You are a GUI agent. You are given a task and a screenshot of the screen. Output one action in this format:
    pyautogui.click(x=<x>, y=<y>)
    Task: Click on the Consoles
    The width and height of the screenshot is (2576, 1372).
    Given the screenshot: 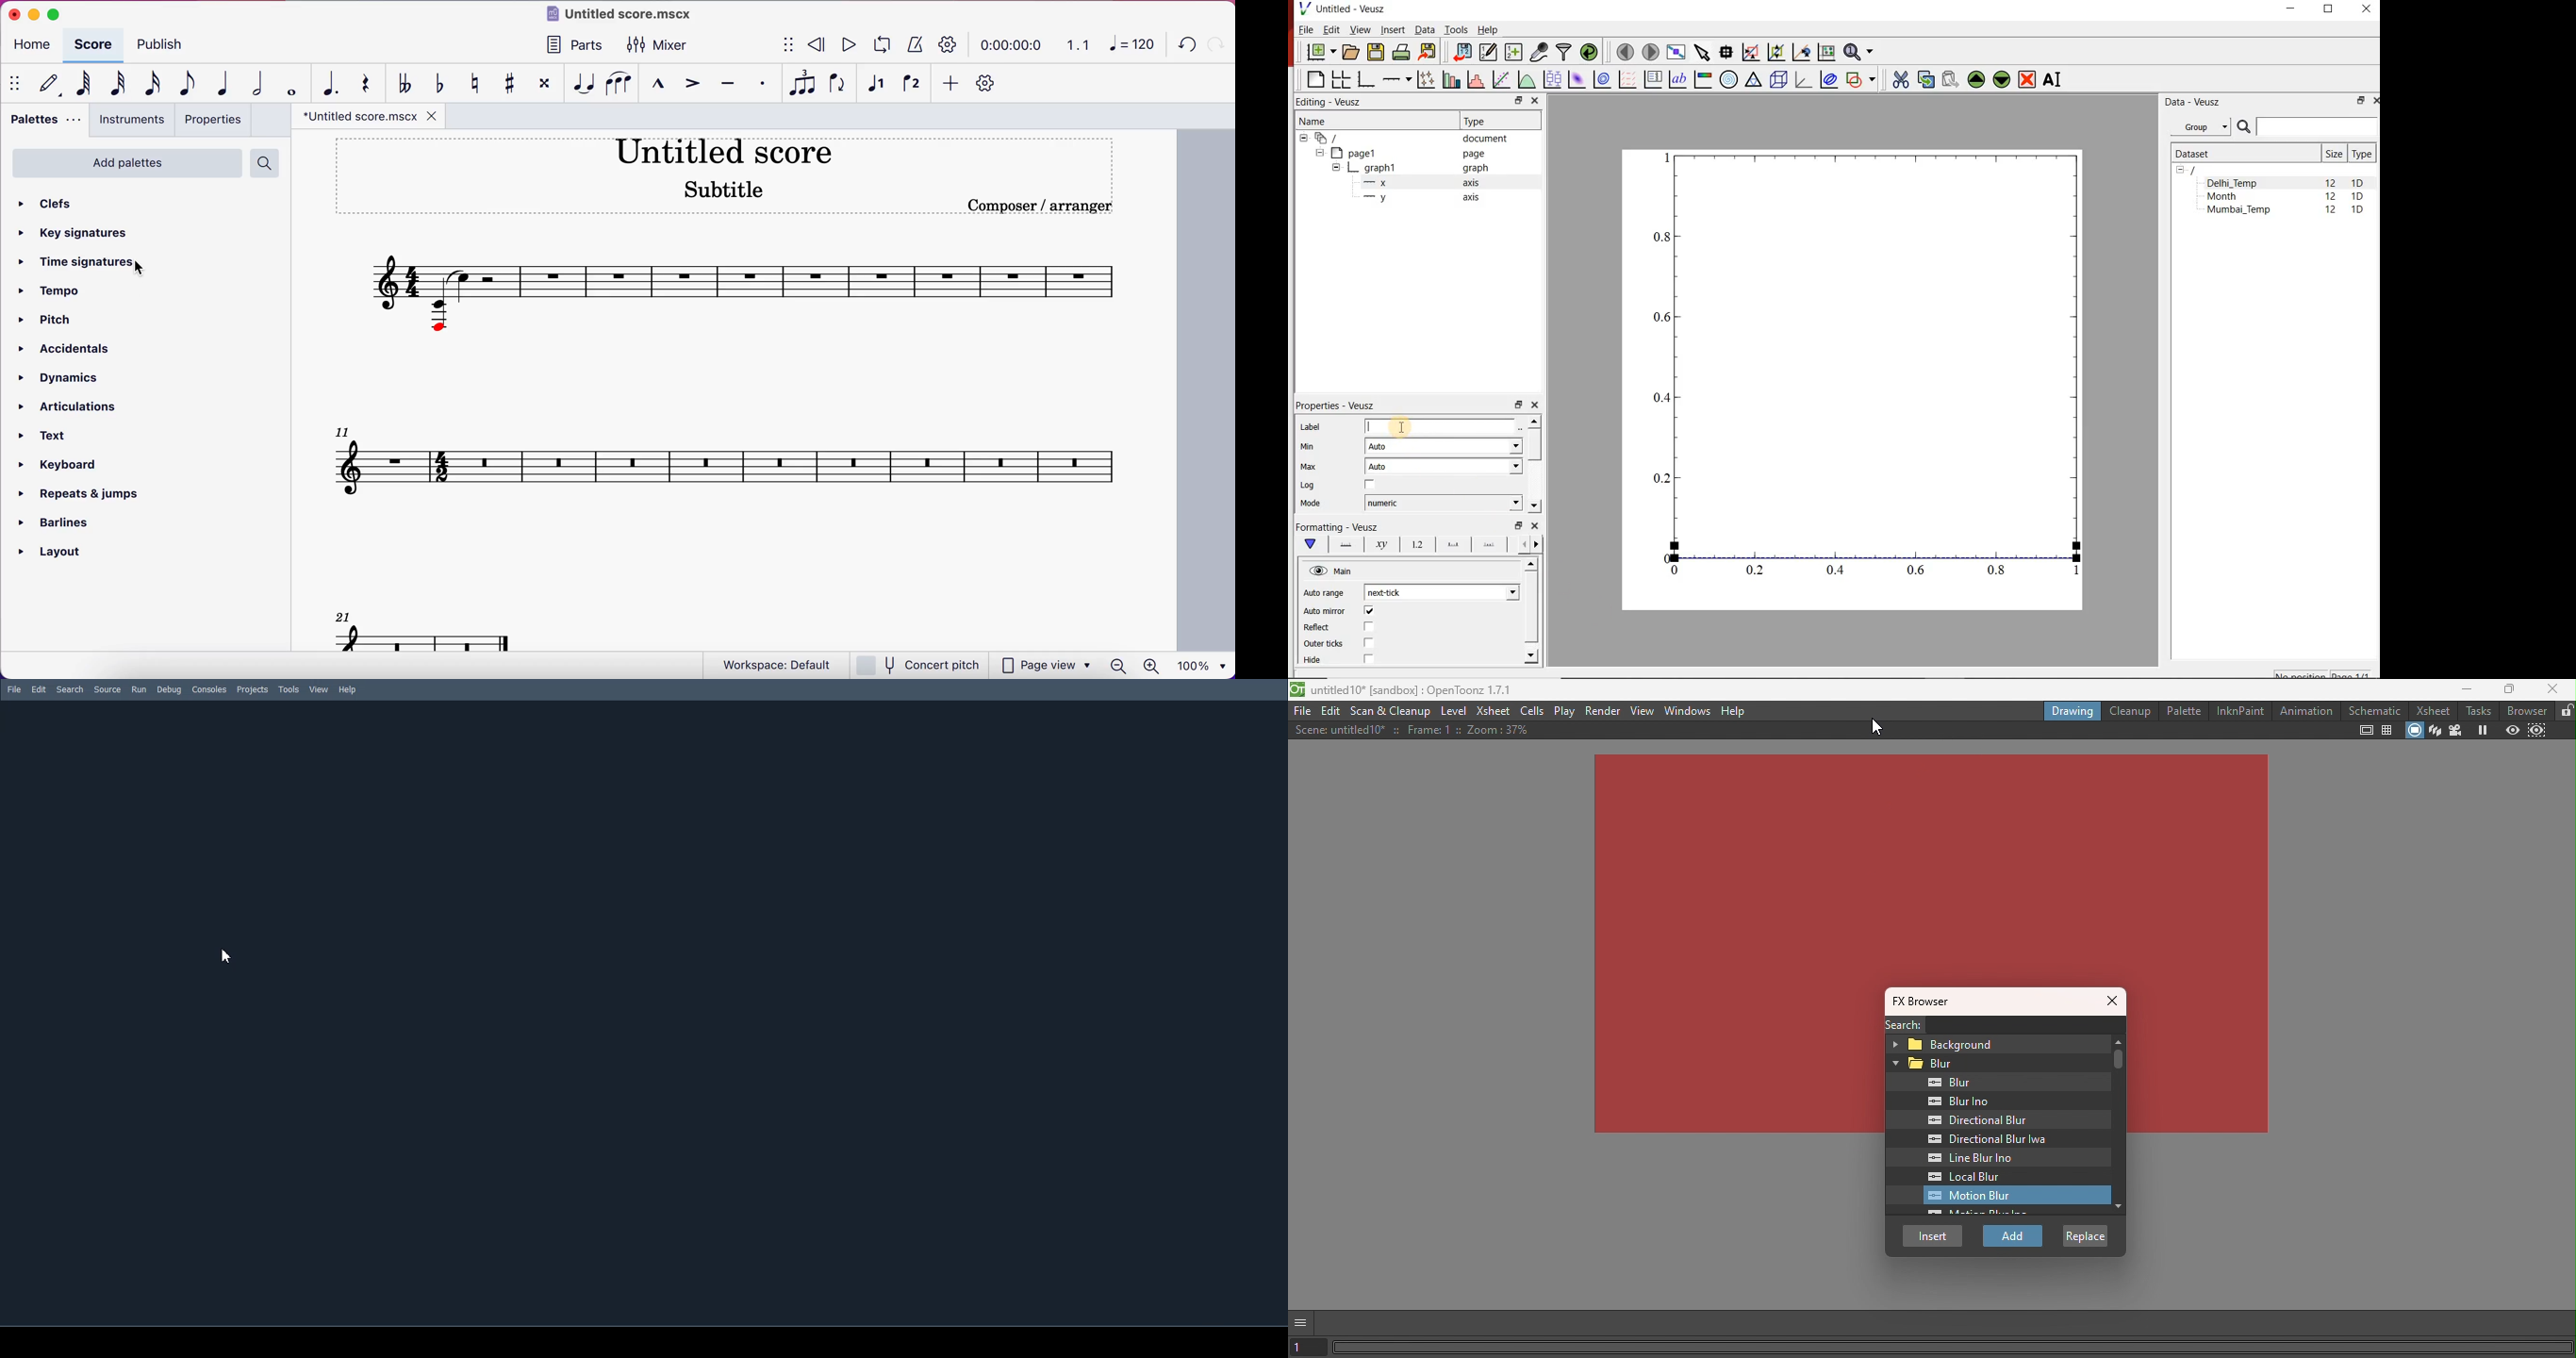 What is the action you would take?
    pyautogui.click(x=209, y=689)
    